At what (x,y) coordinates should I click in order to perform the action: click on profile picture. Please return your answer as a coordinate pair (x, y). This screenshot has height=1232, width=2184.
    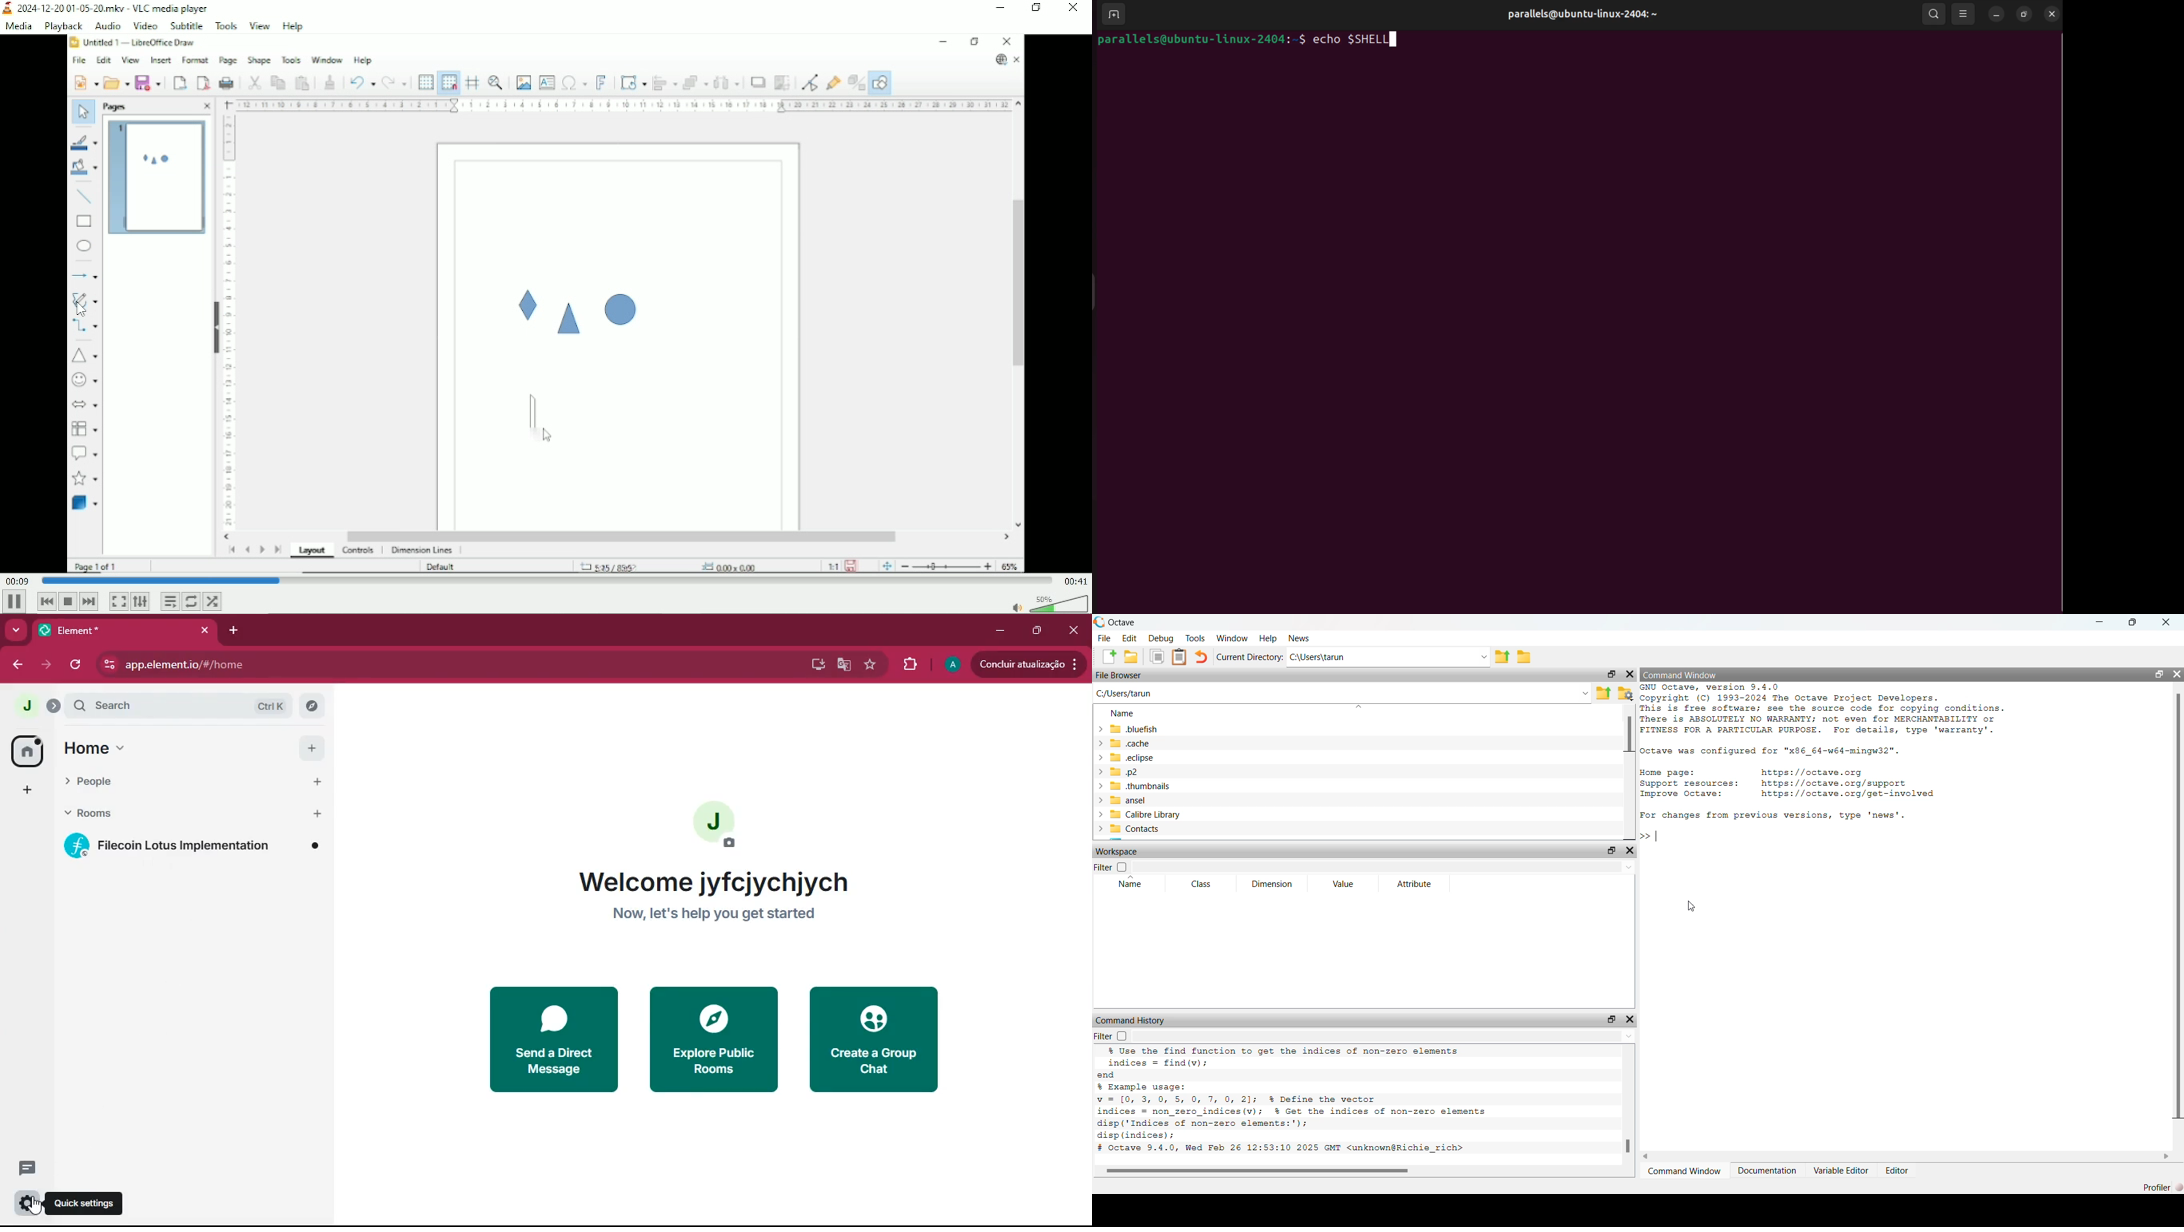
    Looking at the image, I should click on (717, 825).